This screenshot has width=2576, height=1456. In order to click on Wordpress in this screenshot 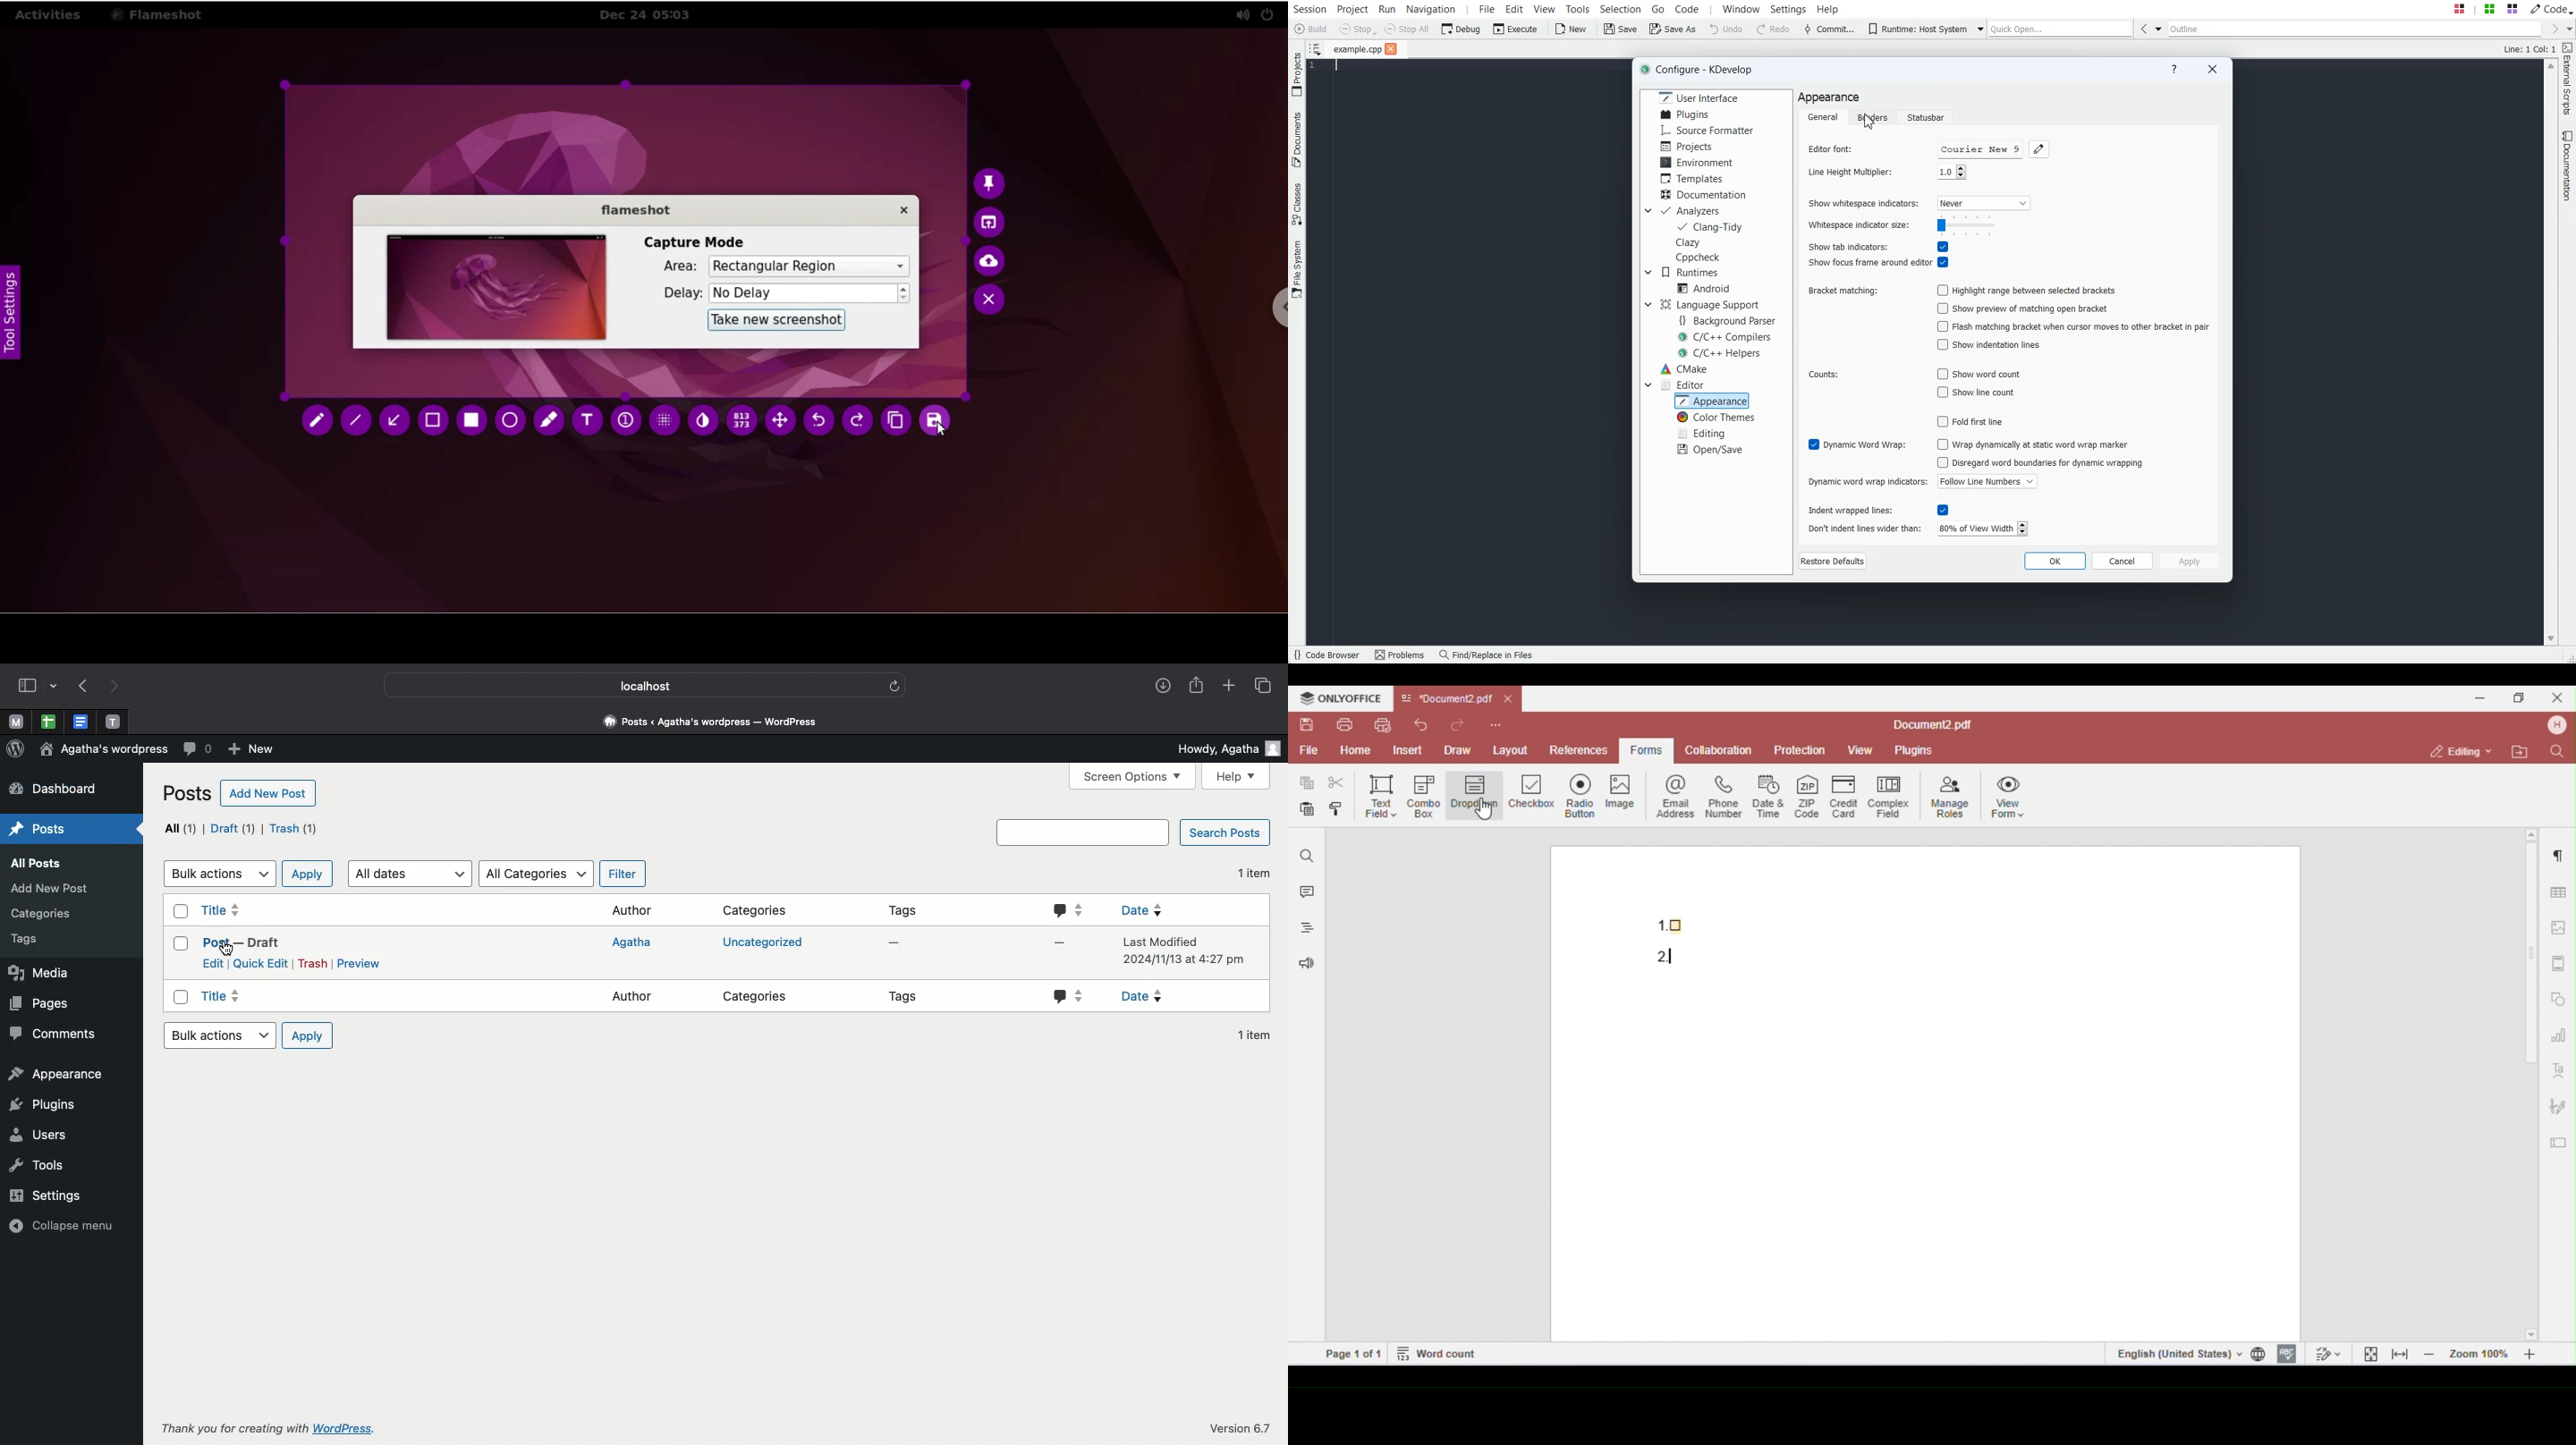, I will do `click(15, 749)`.